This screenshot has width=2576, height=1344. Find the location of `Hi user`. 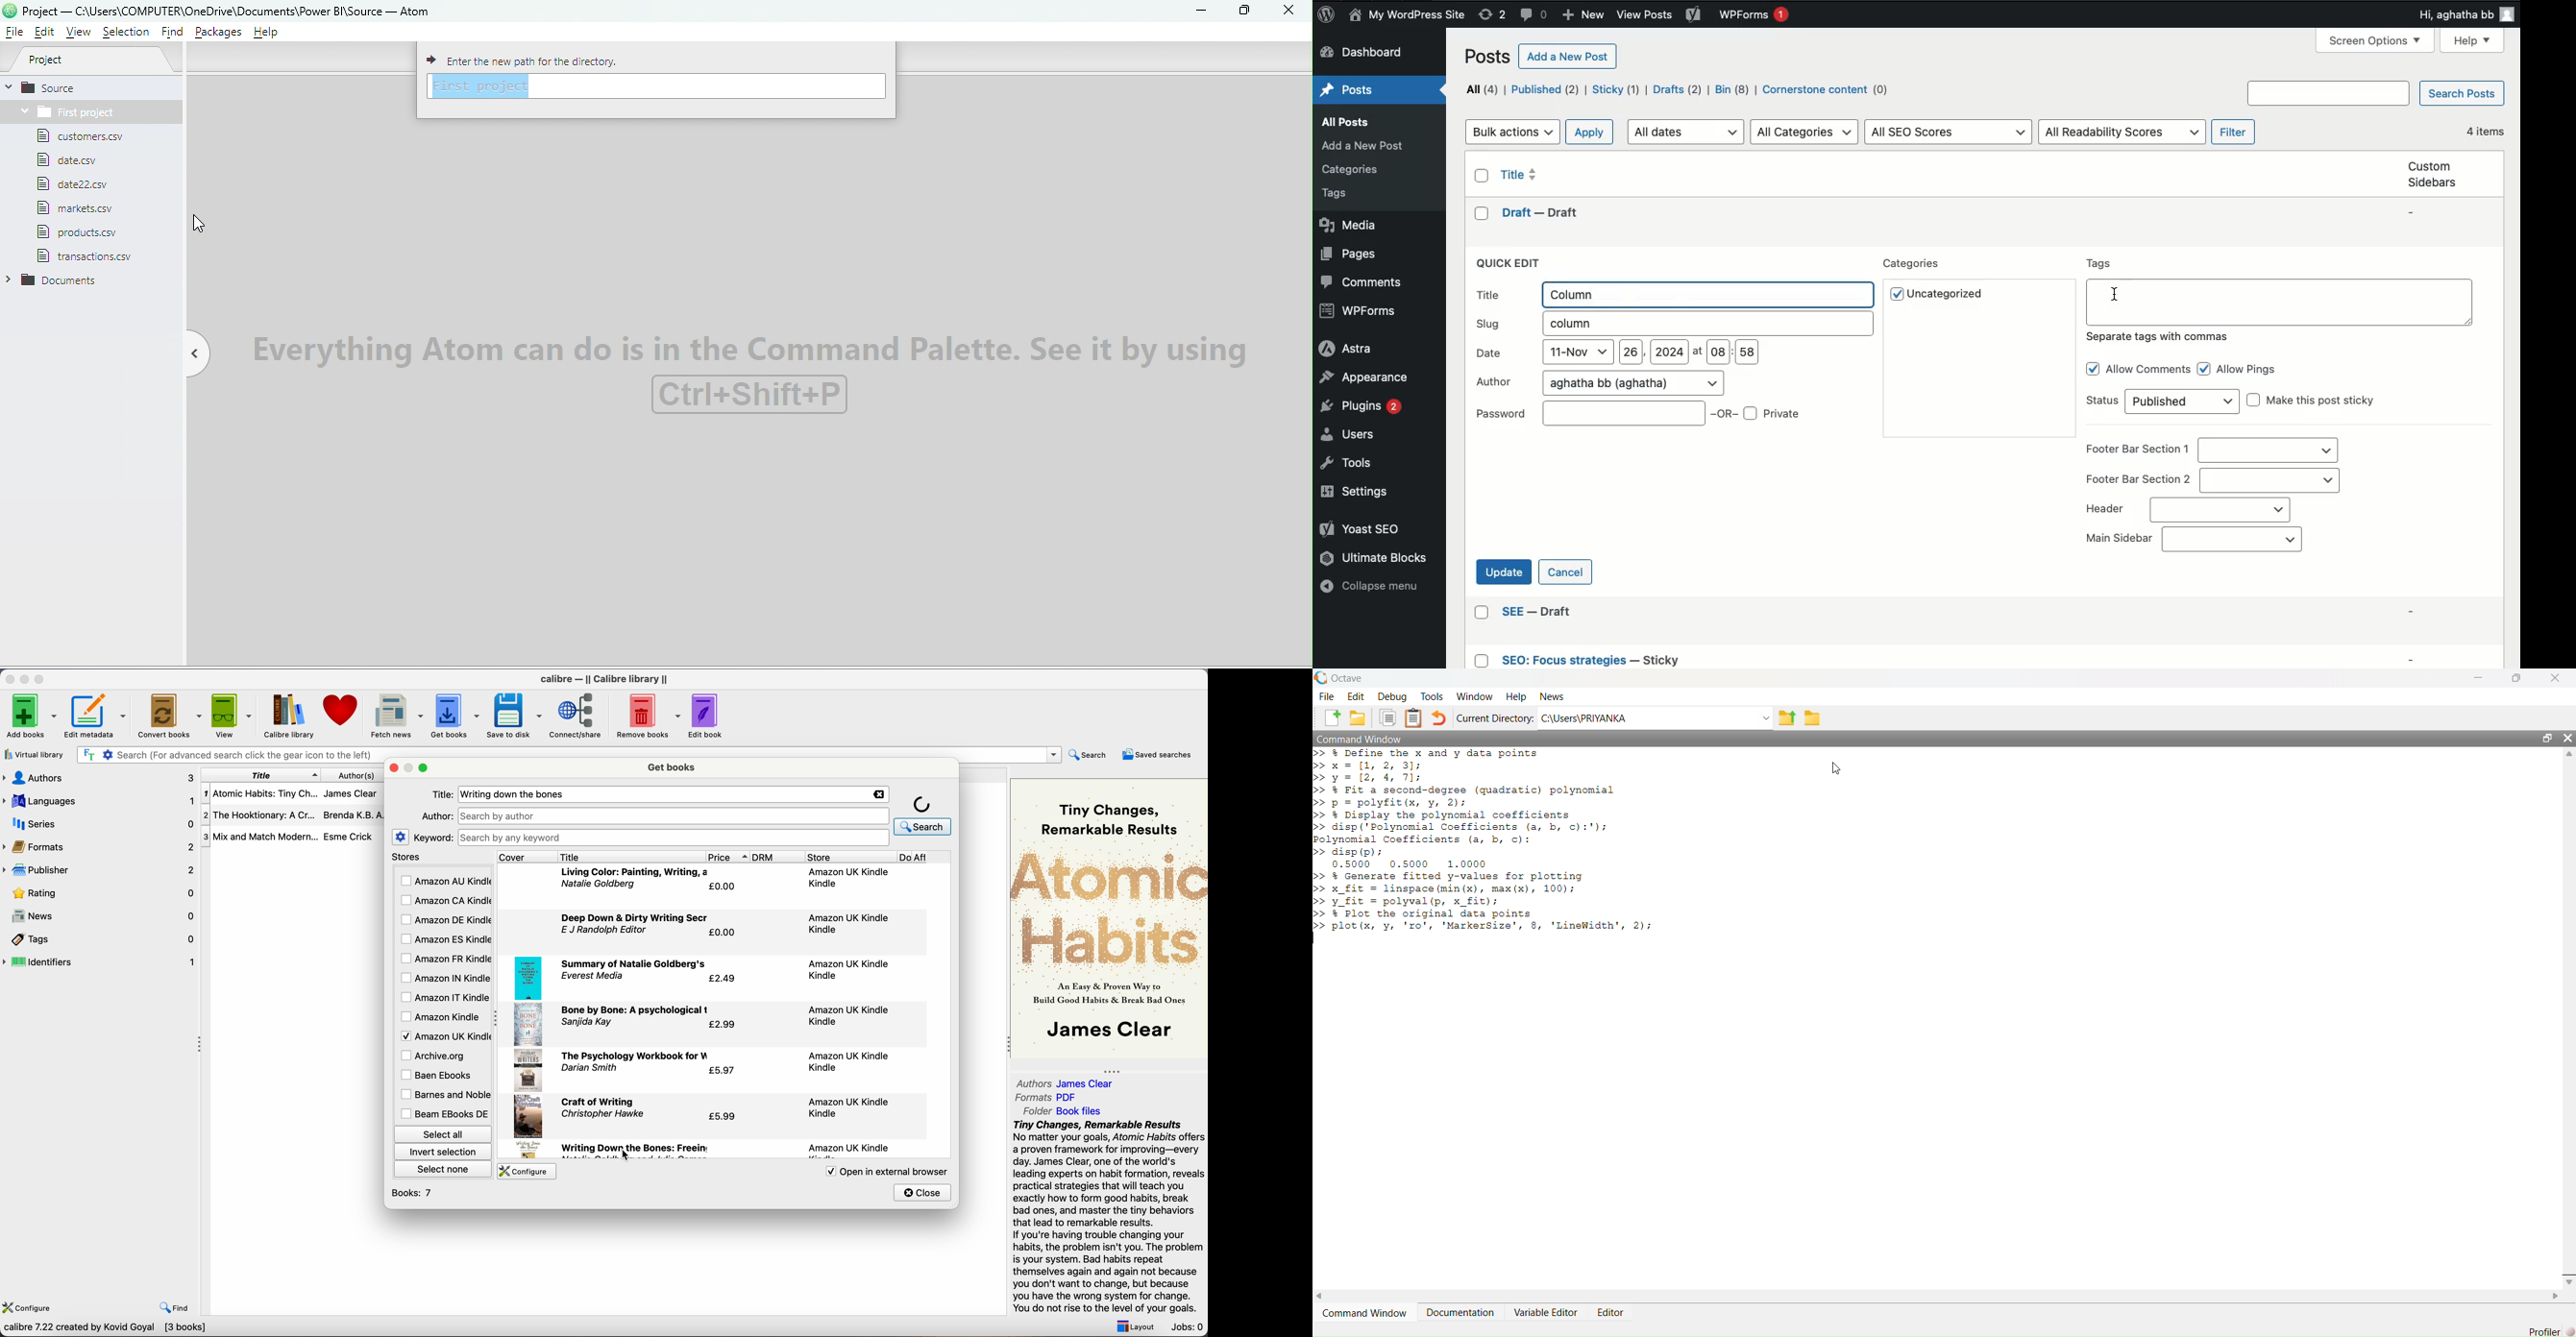

Hi user is located at coordinates (2466, 14).